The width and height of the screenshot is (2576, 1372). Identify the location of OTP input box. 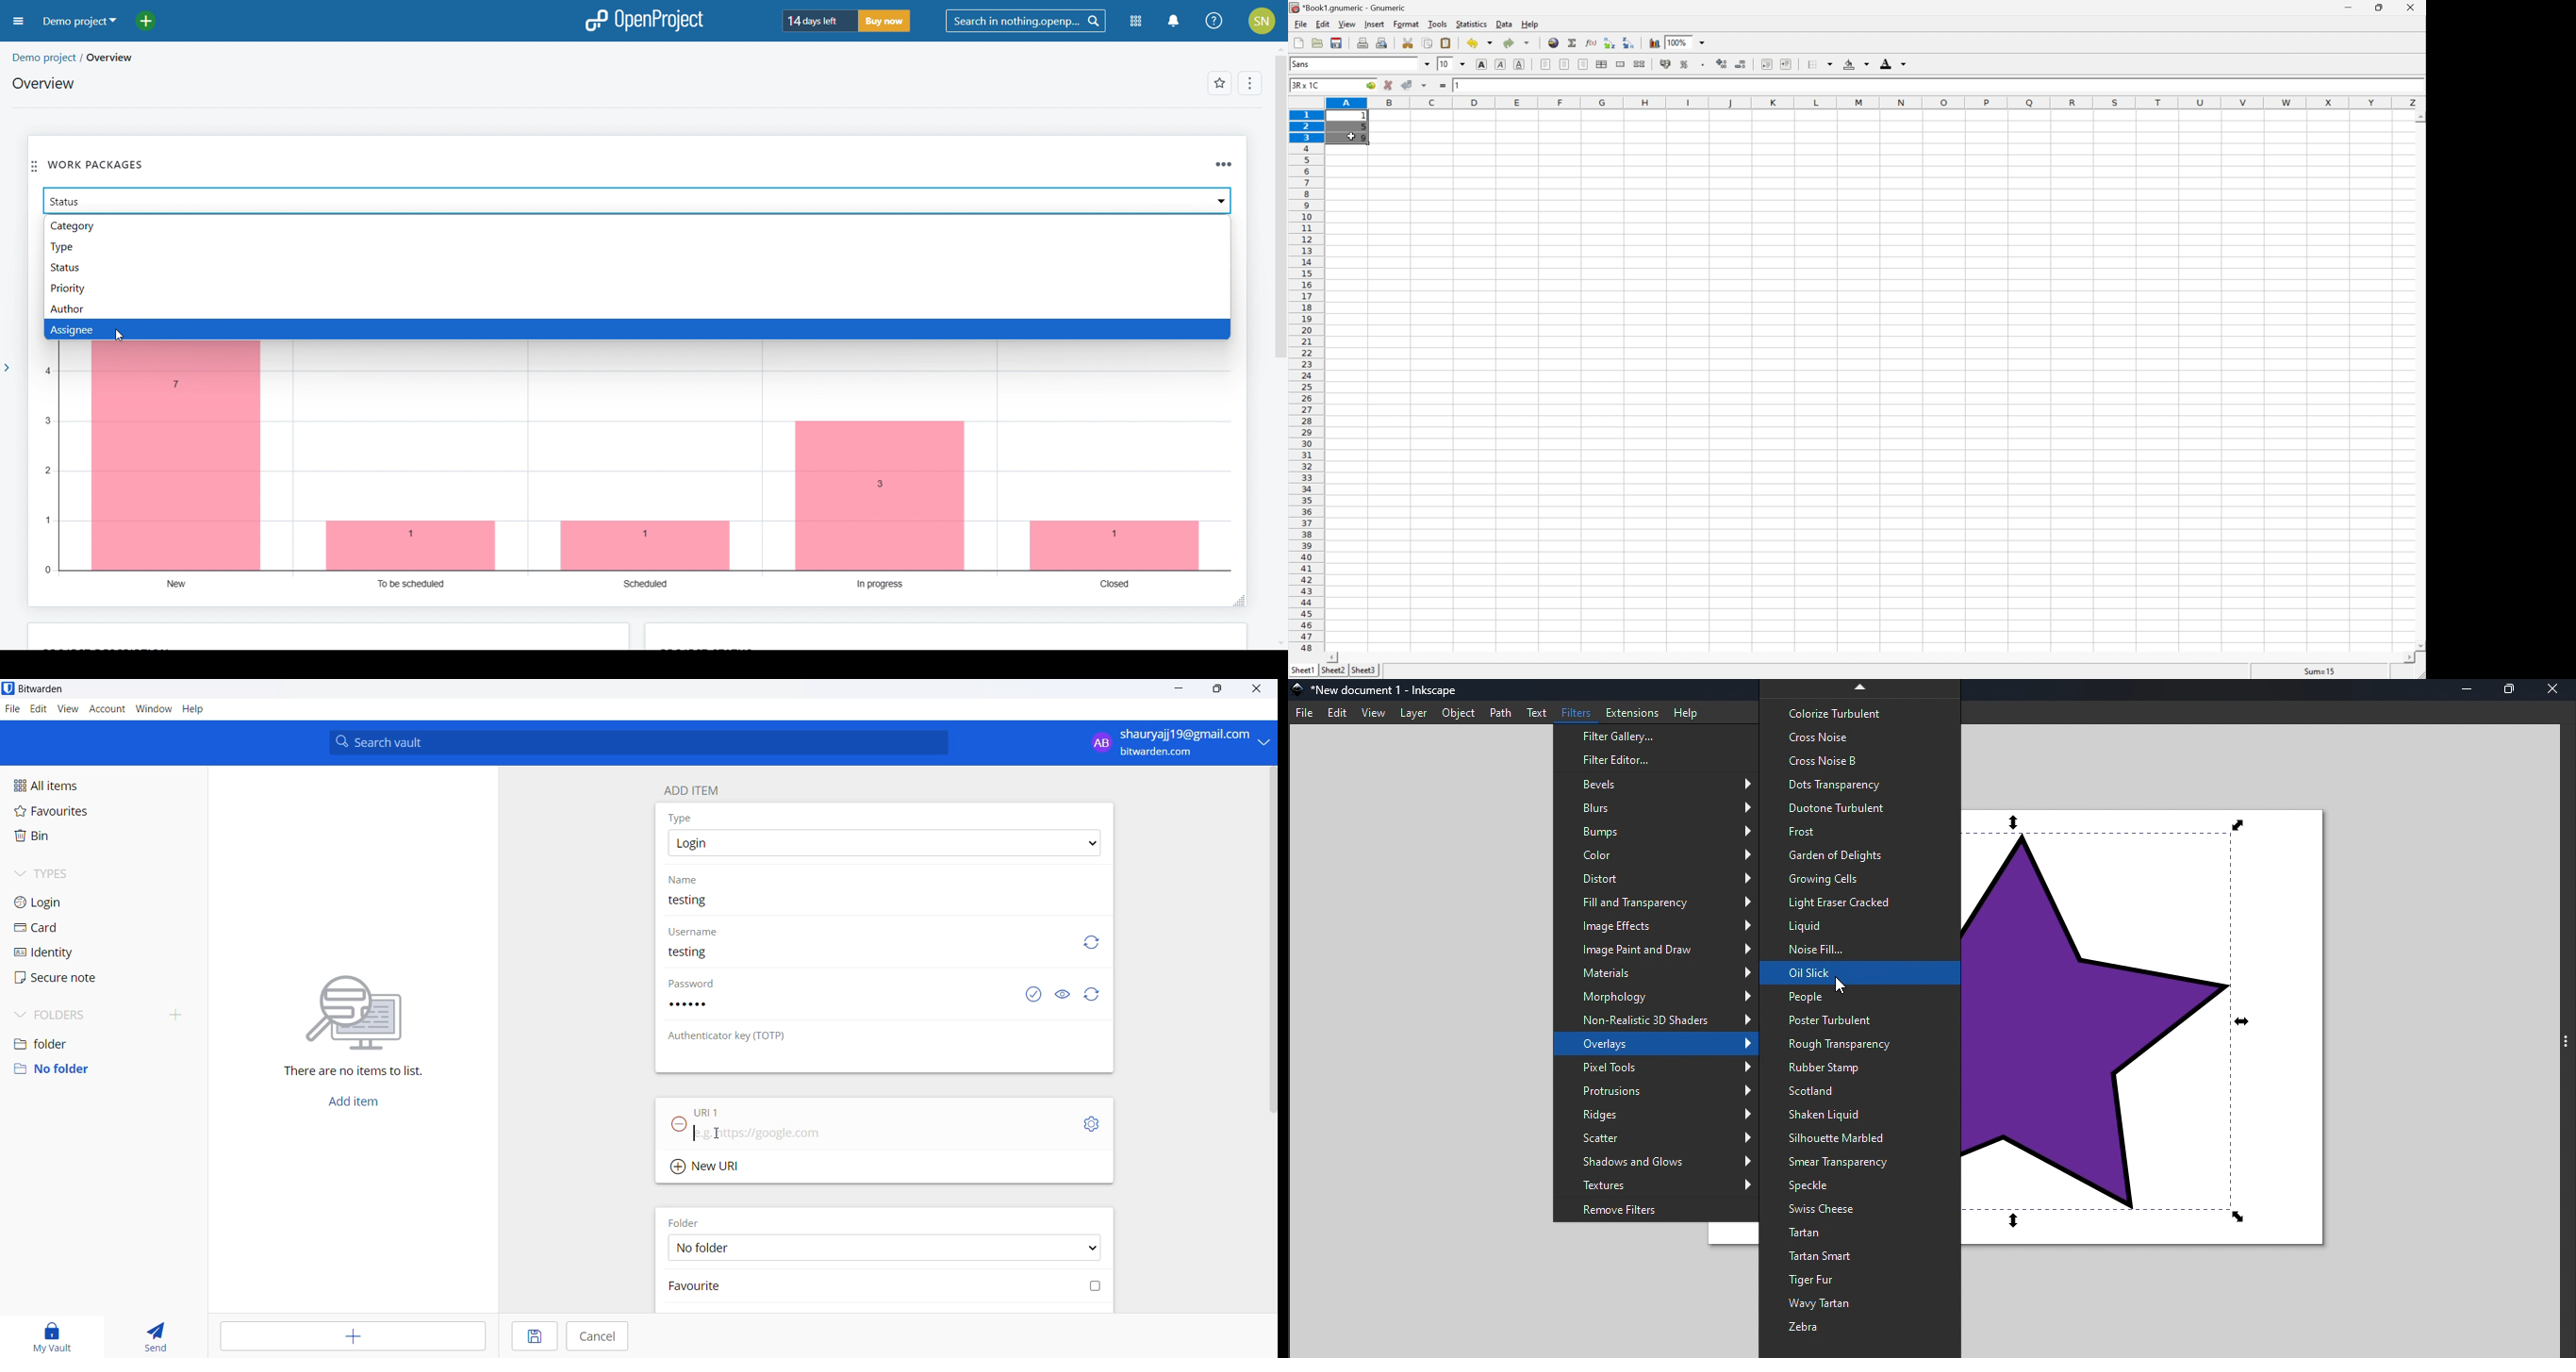
(867, 1060).